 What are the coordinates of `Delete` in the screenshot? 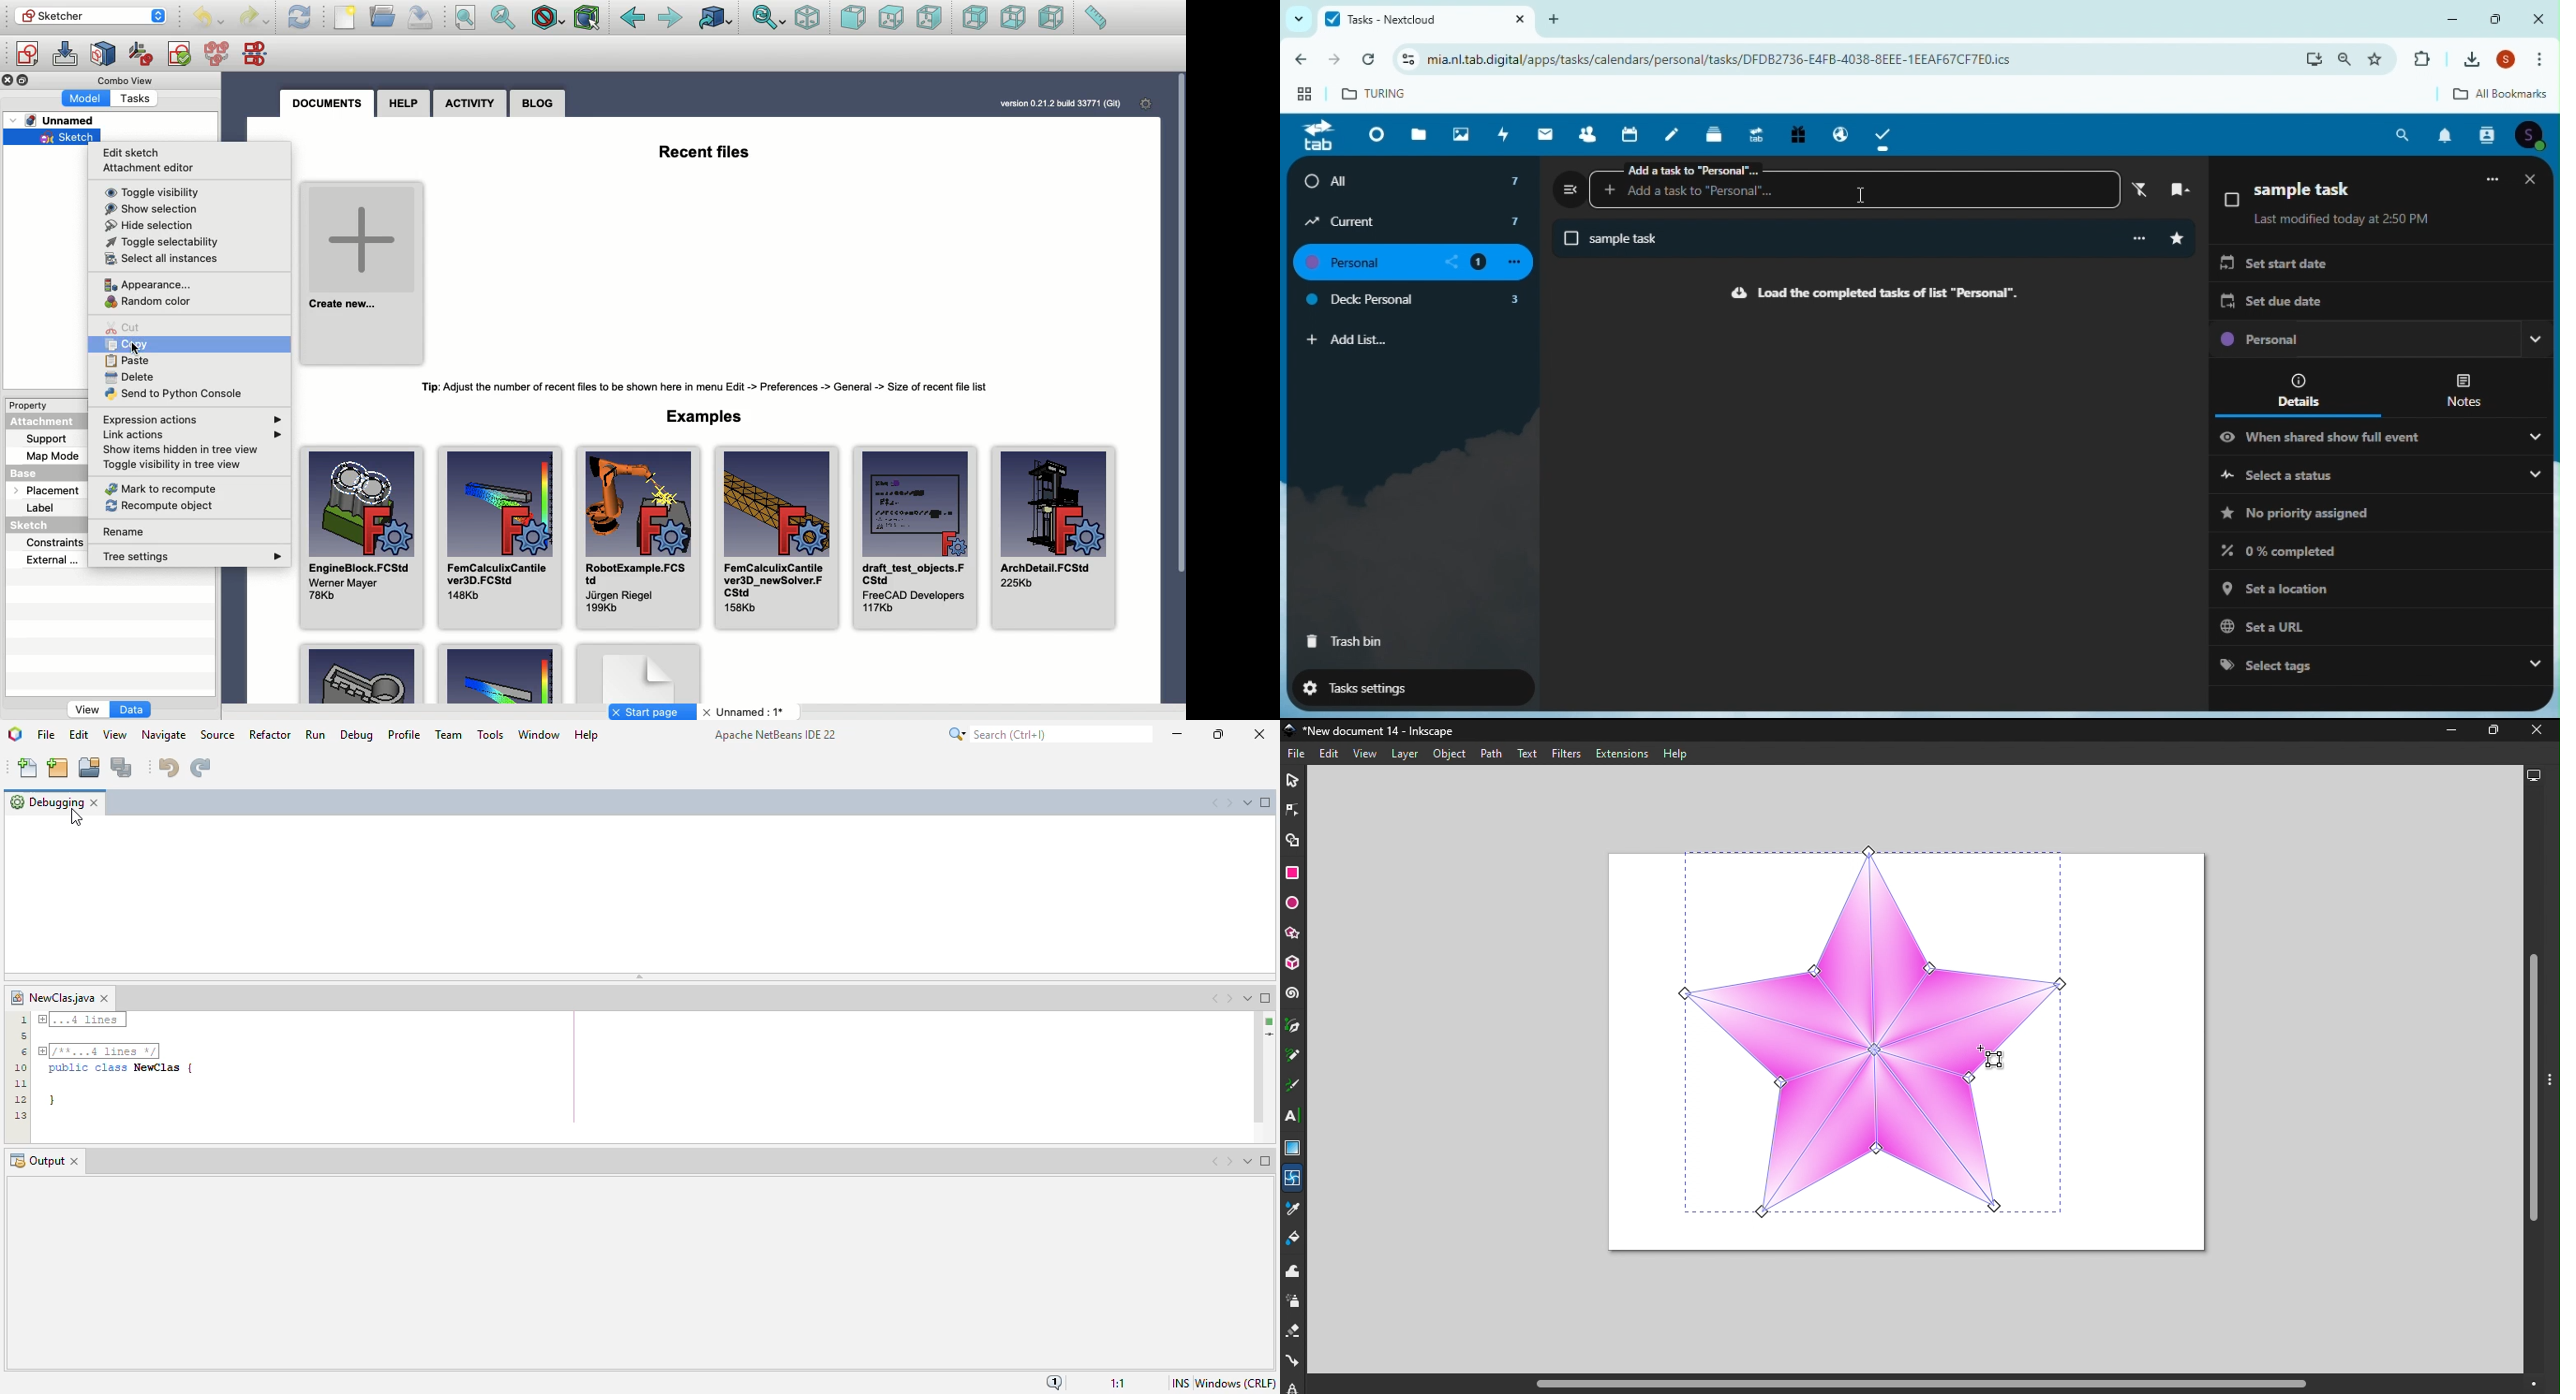 It's located at (133, 378).